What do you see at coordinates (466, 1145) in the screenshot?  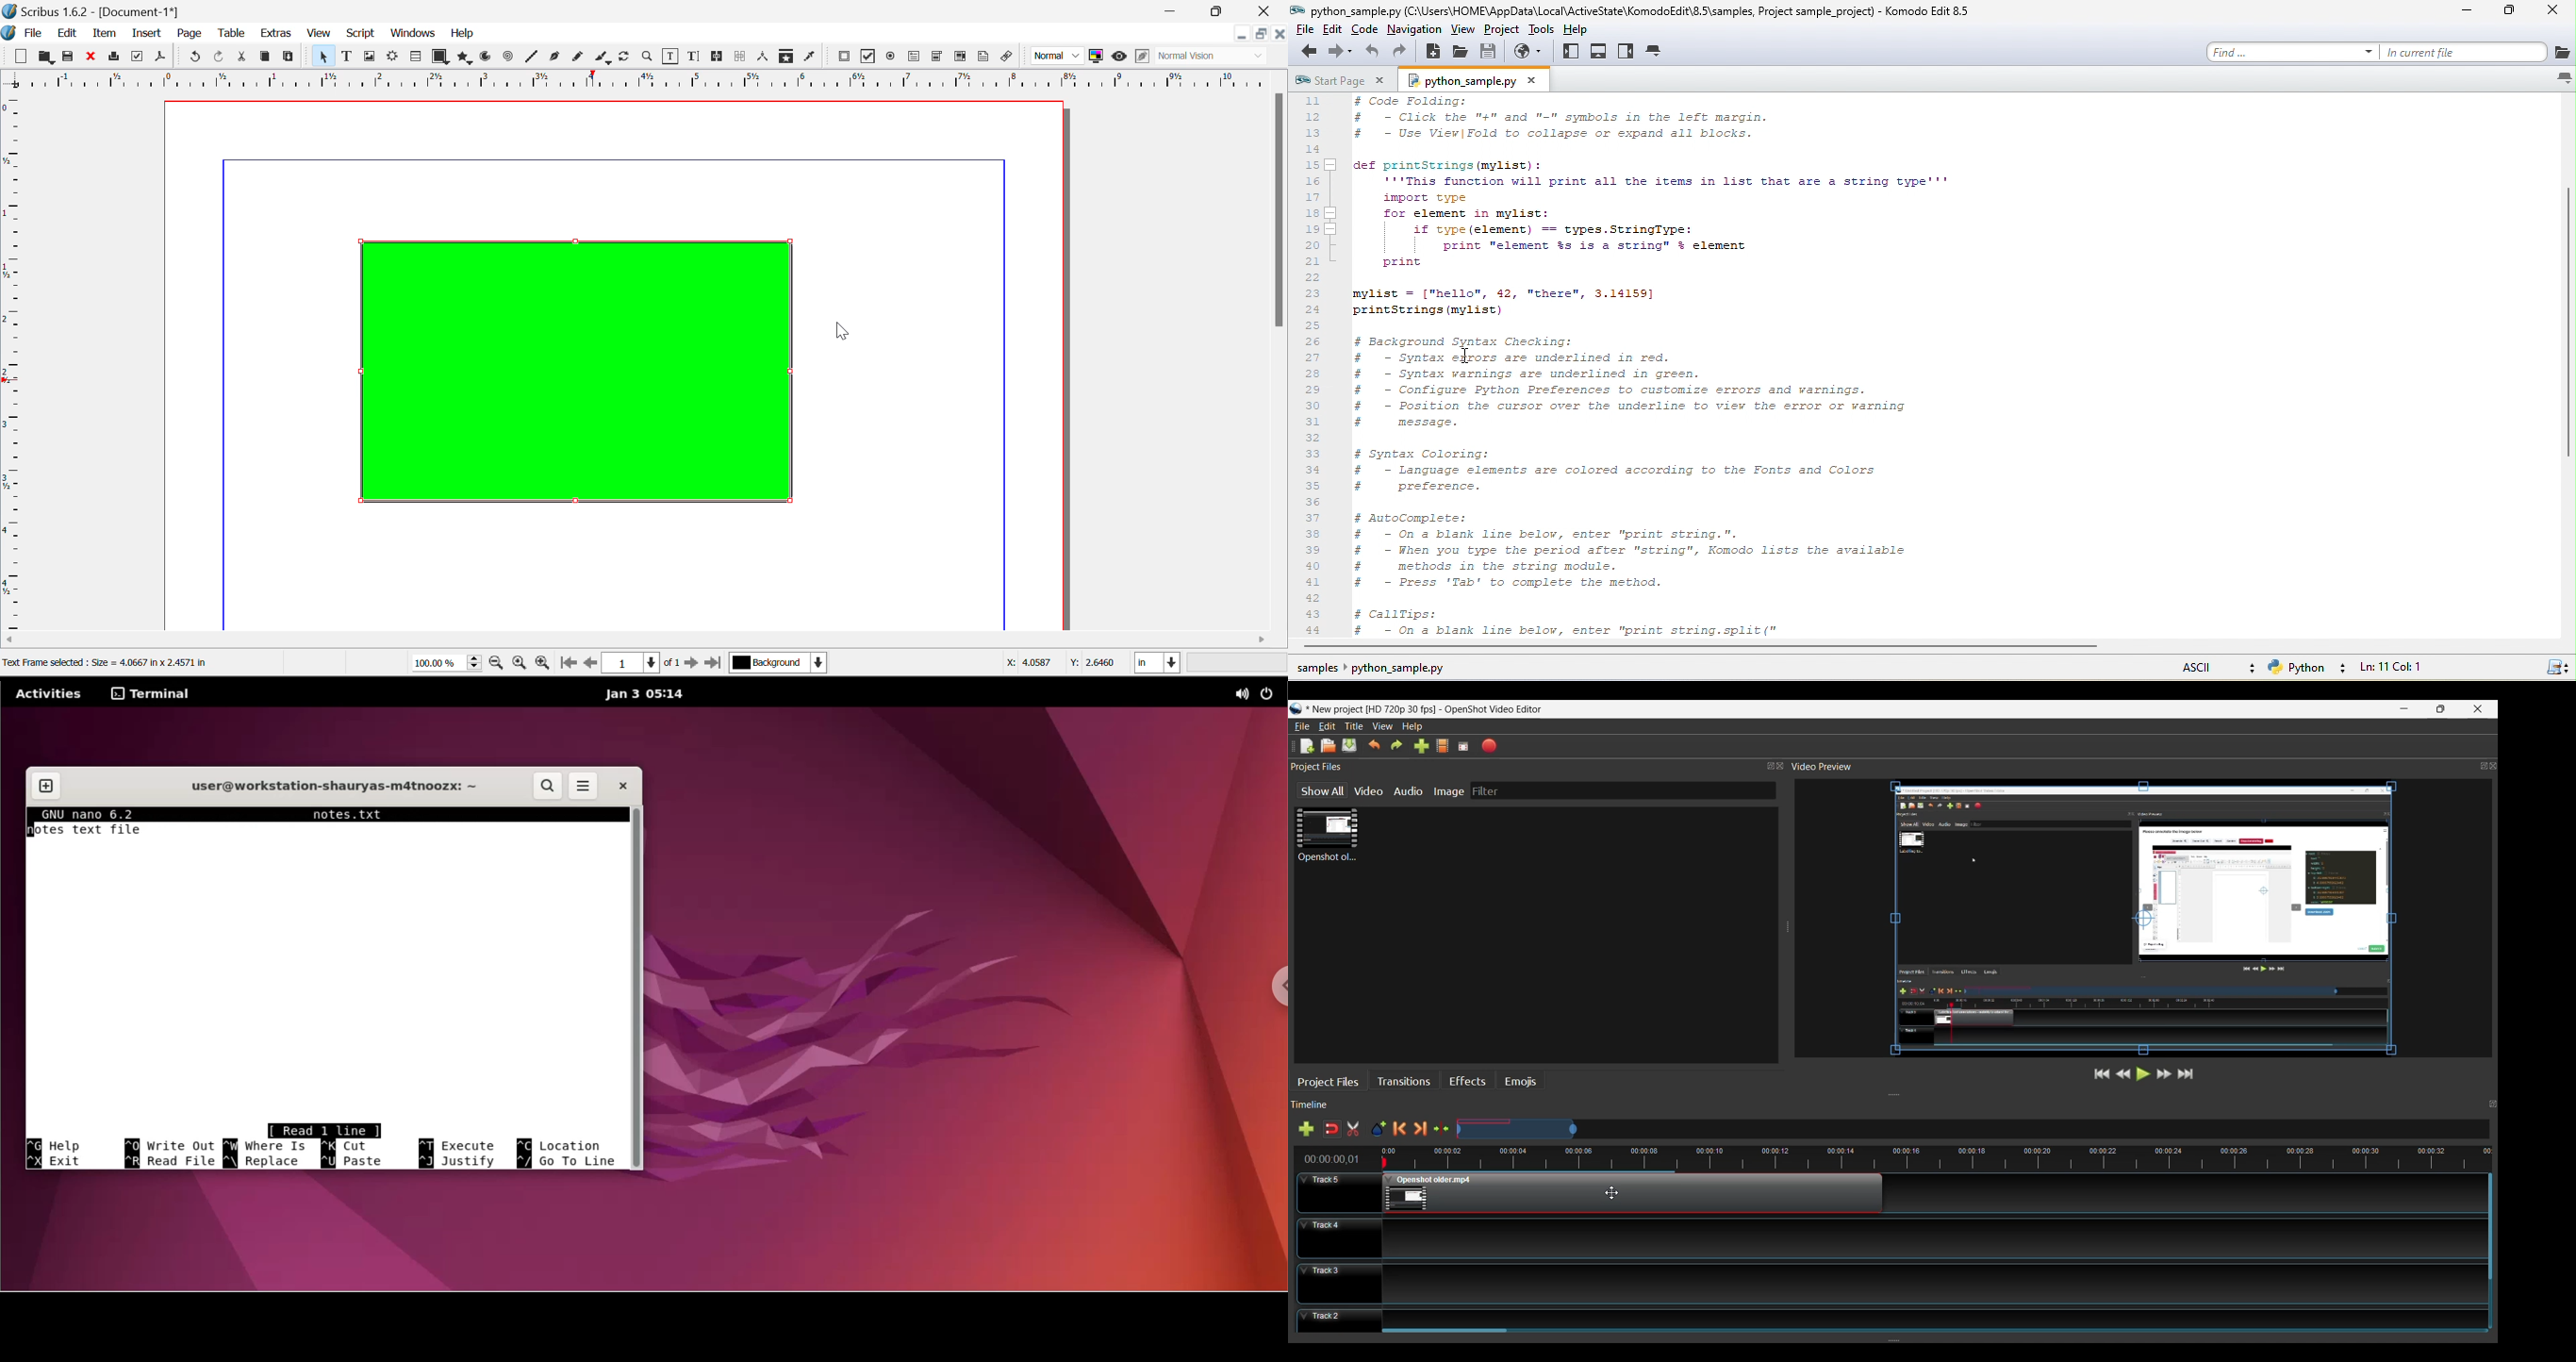 I see `^ T execute` at bounding box center [466, 1145].